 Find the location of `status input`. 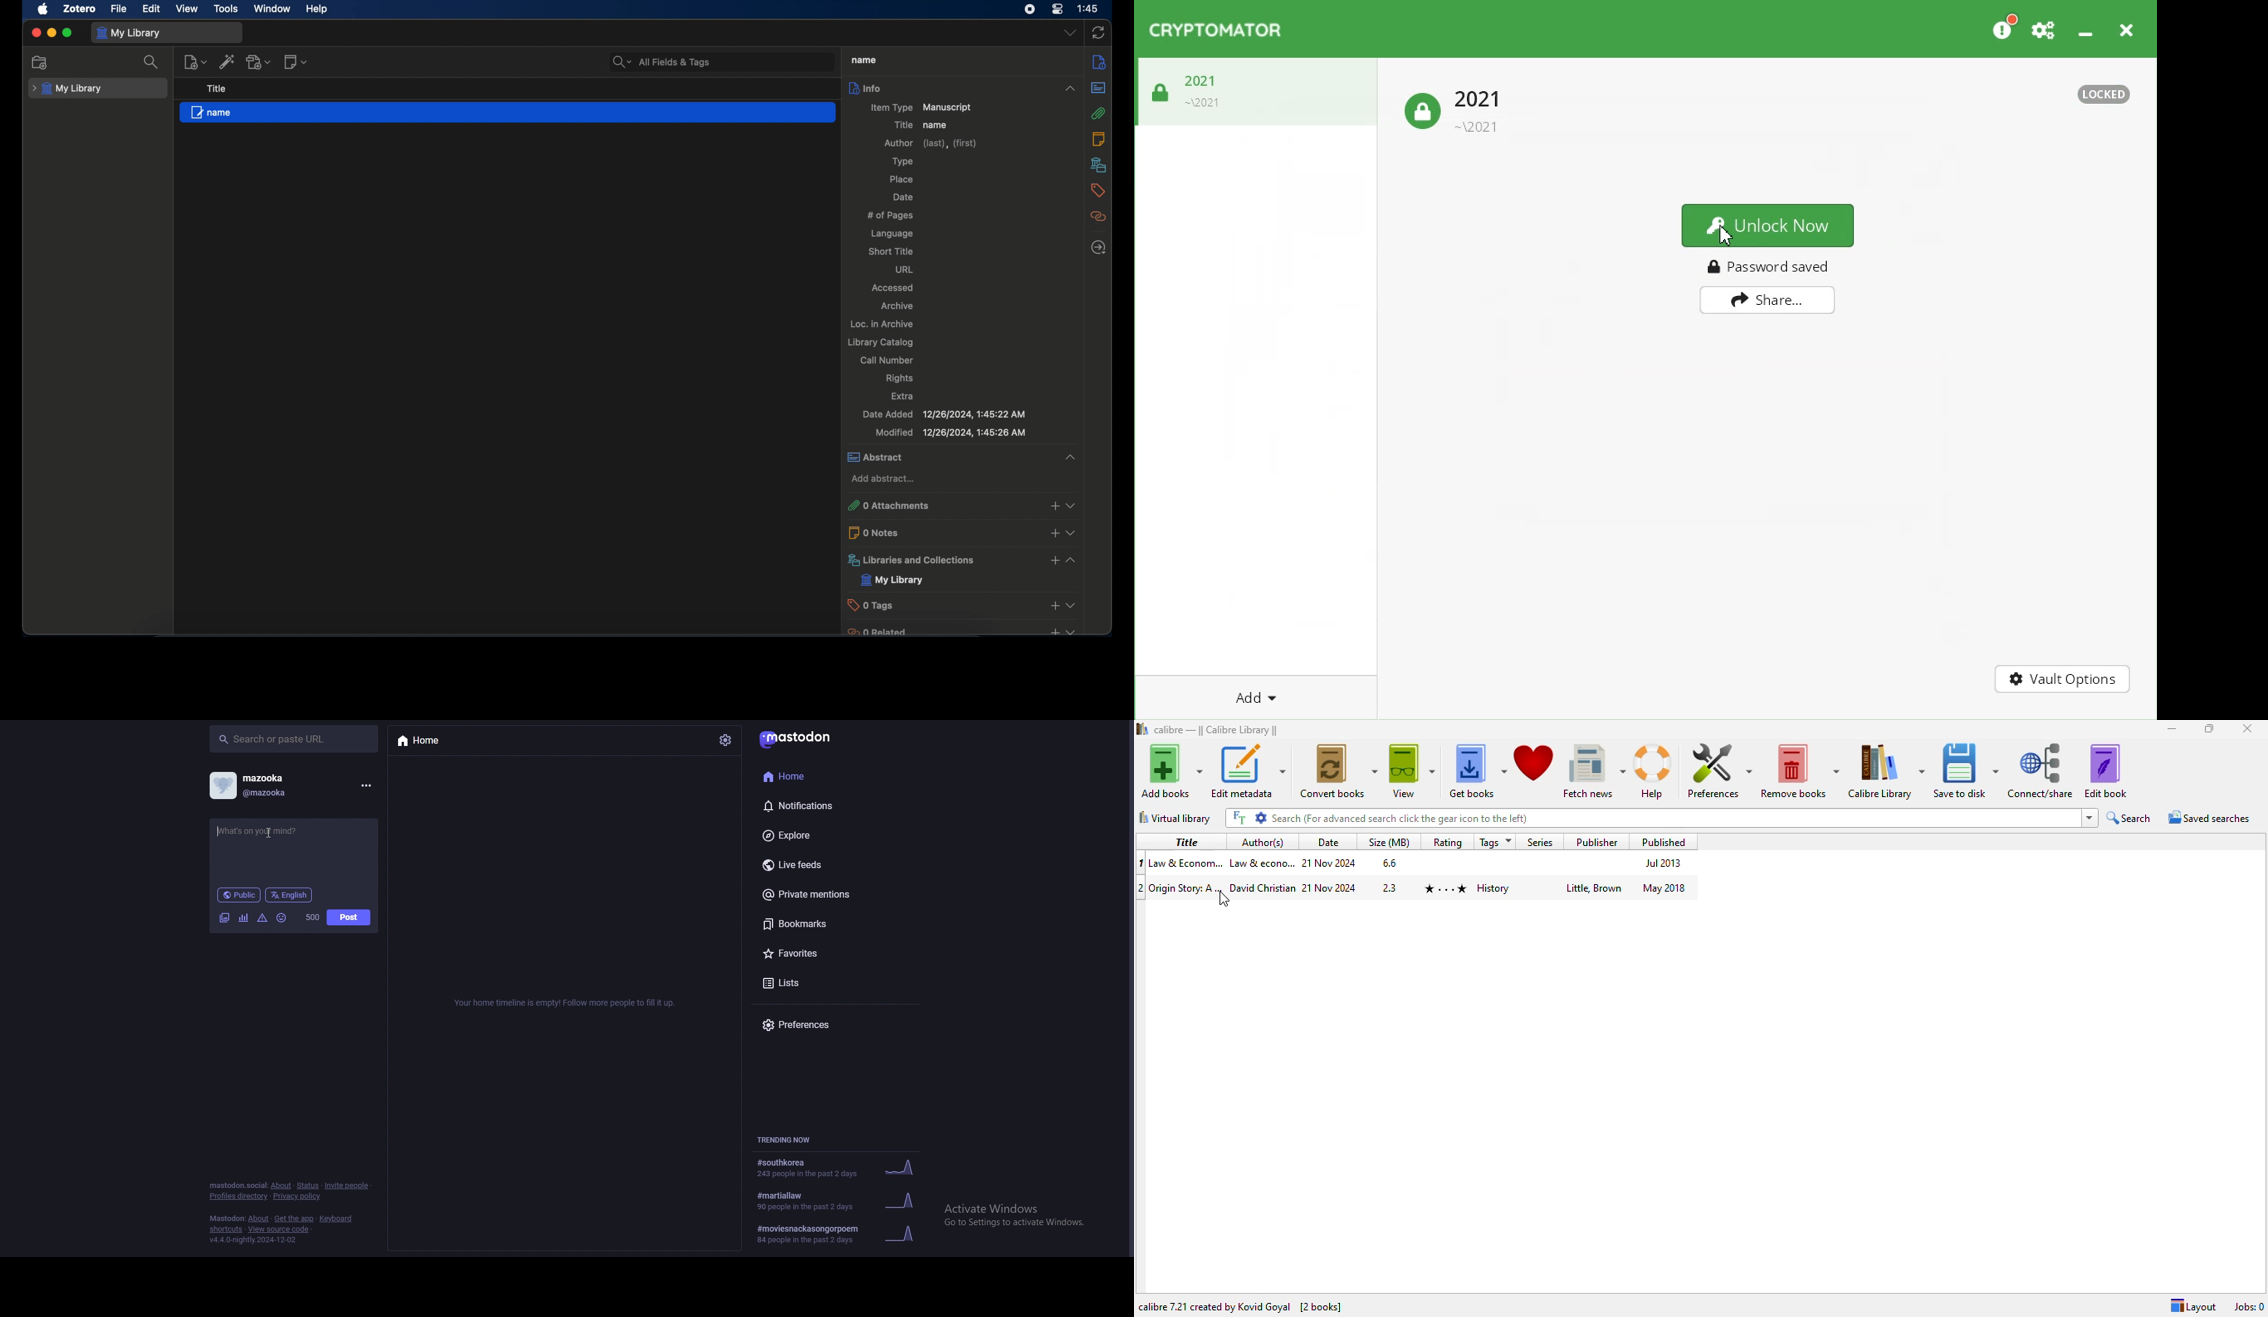

status input is located at coordinates (267, 831).